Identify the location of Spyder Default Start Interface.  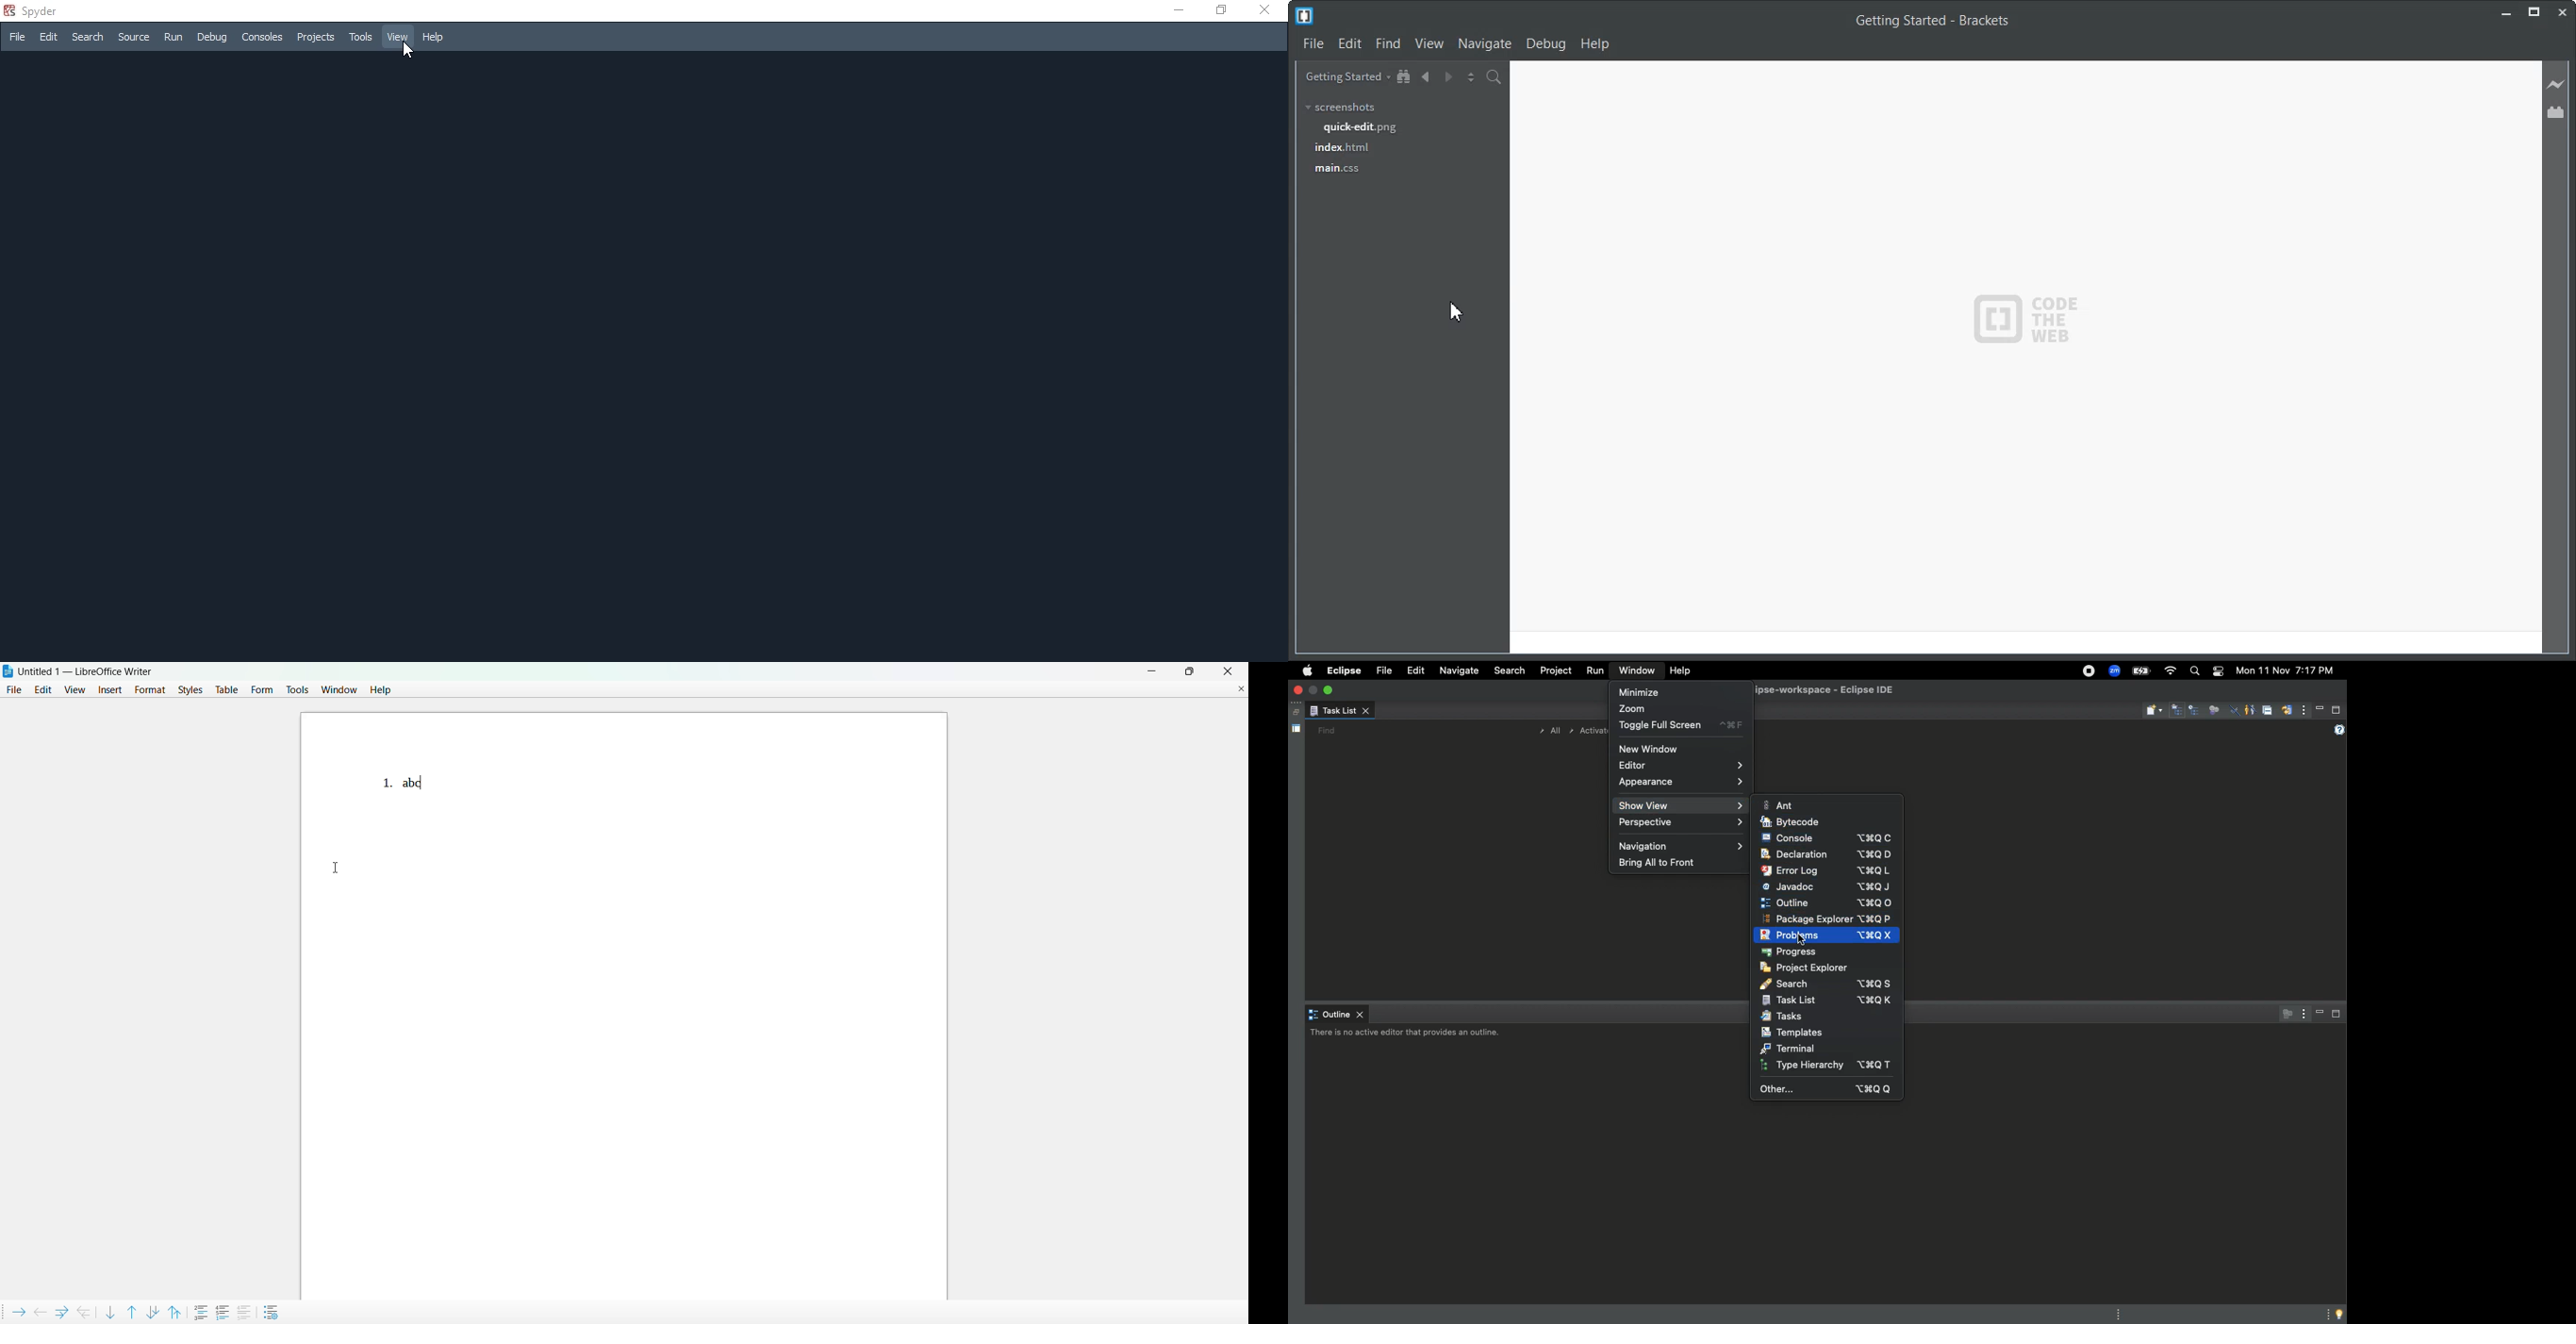
(640, 355).